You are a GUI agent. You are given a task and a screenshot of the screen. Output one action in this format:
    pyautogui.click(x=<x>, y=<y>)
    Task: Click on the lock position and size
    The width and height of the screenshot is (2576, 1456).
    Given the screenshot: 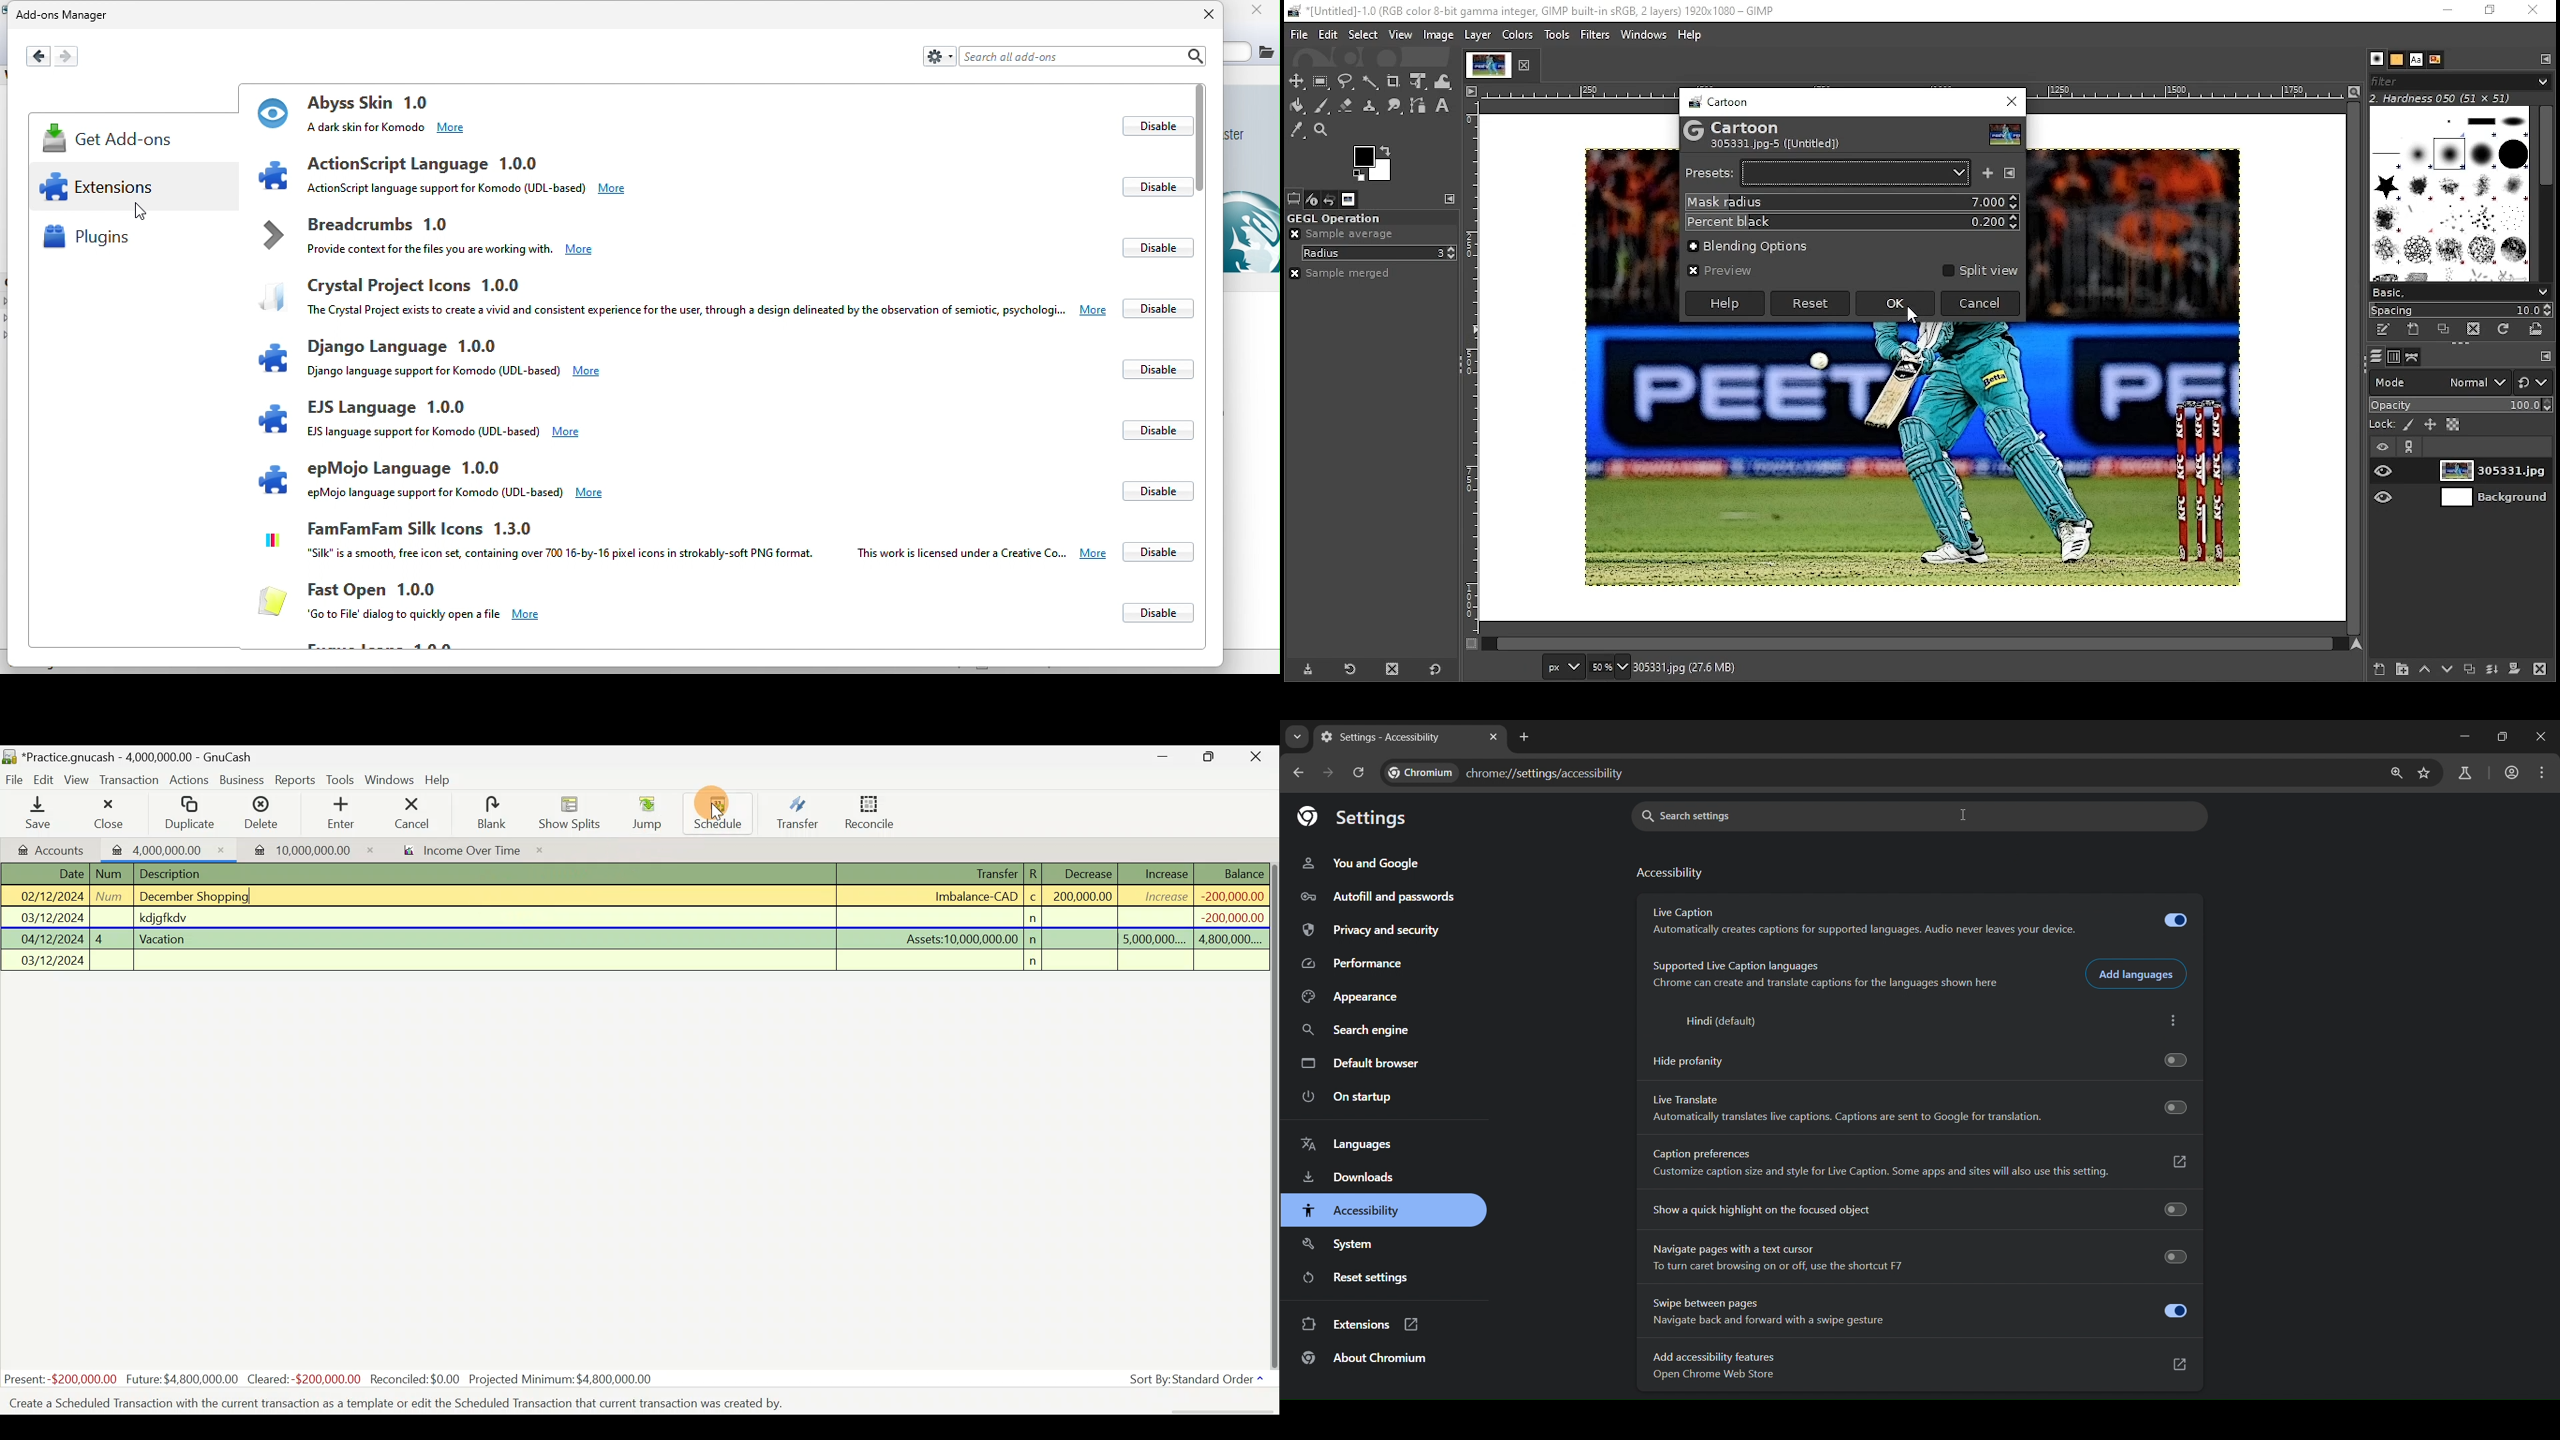 What is the action you would take?
    pyautogui.click(x=2430, y=425)
    